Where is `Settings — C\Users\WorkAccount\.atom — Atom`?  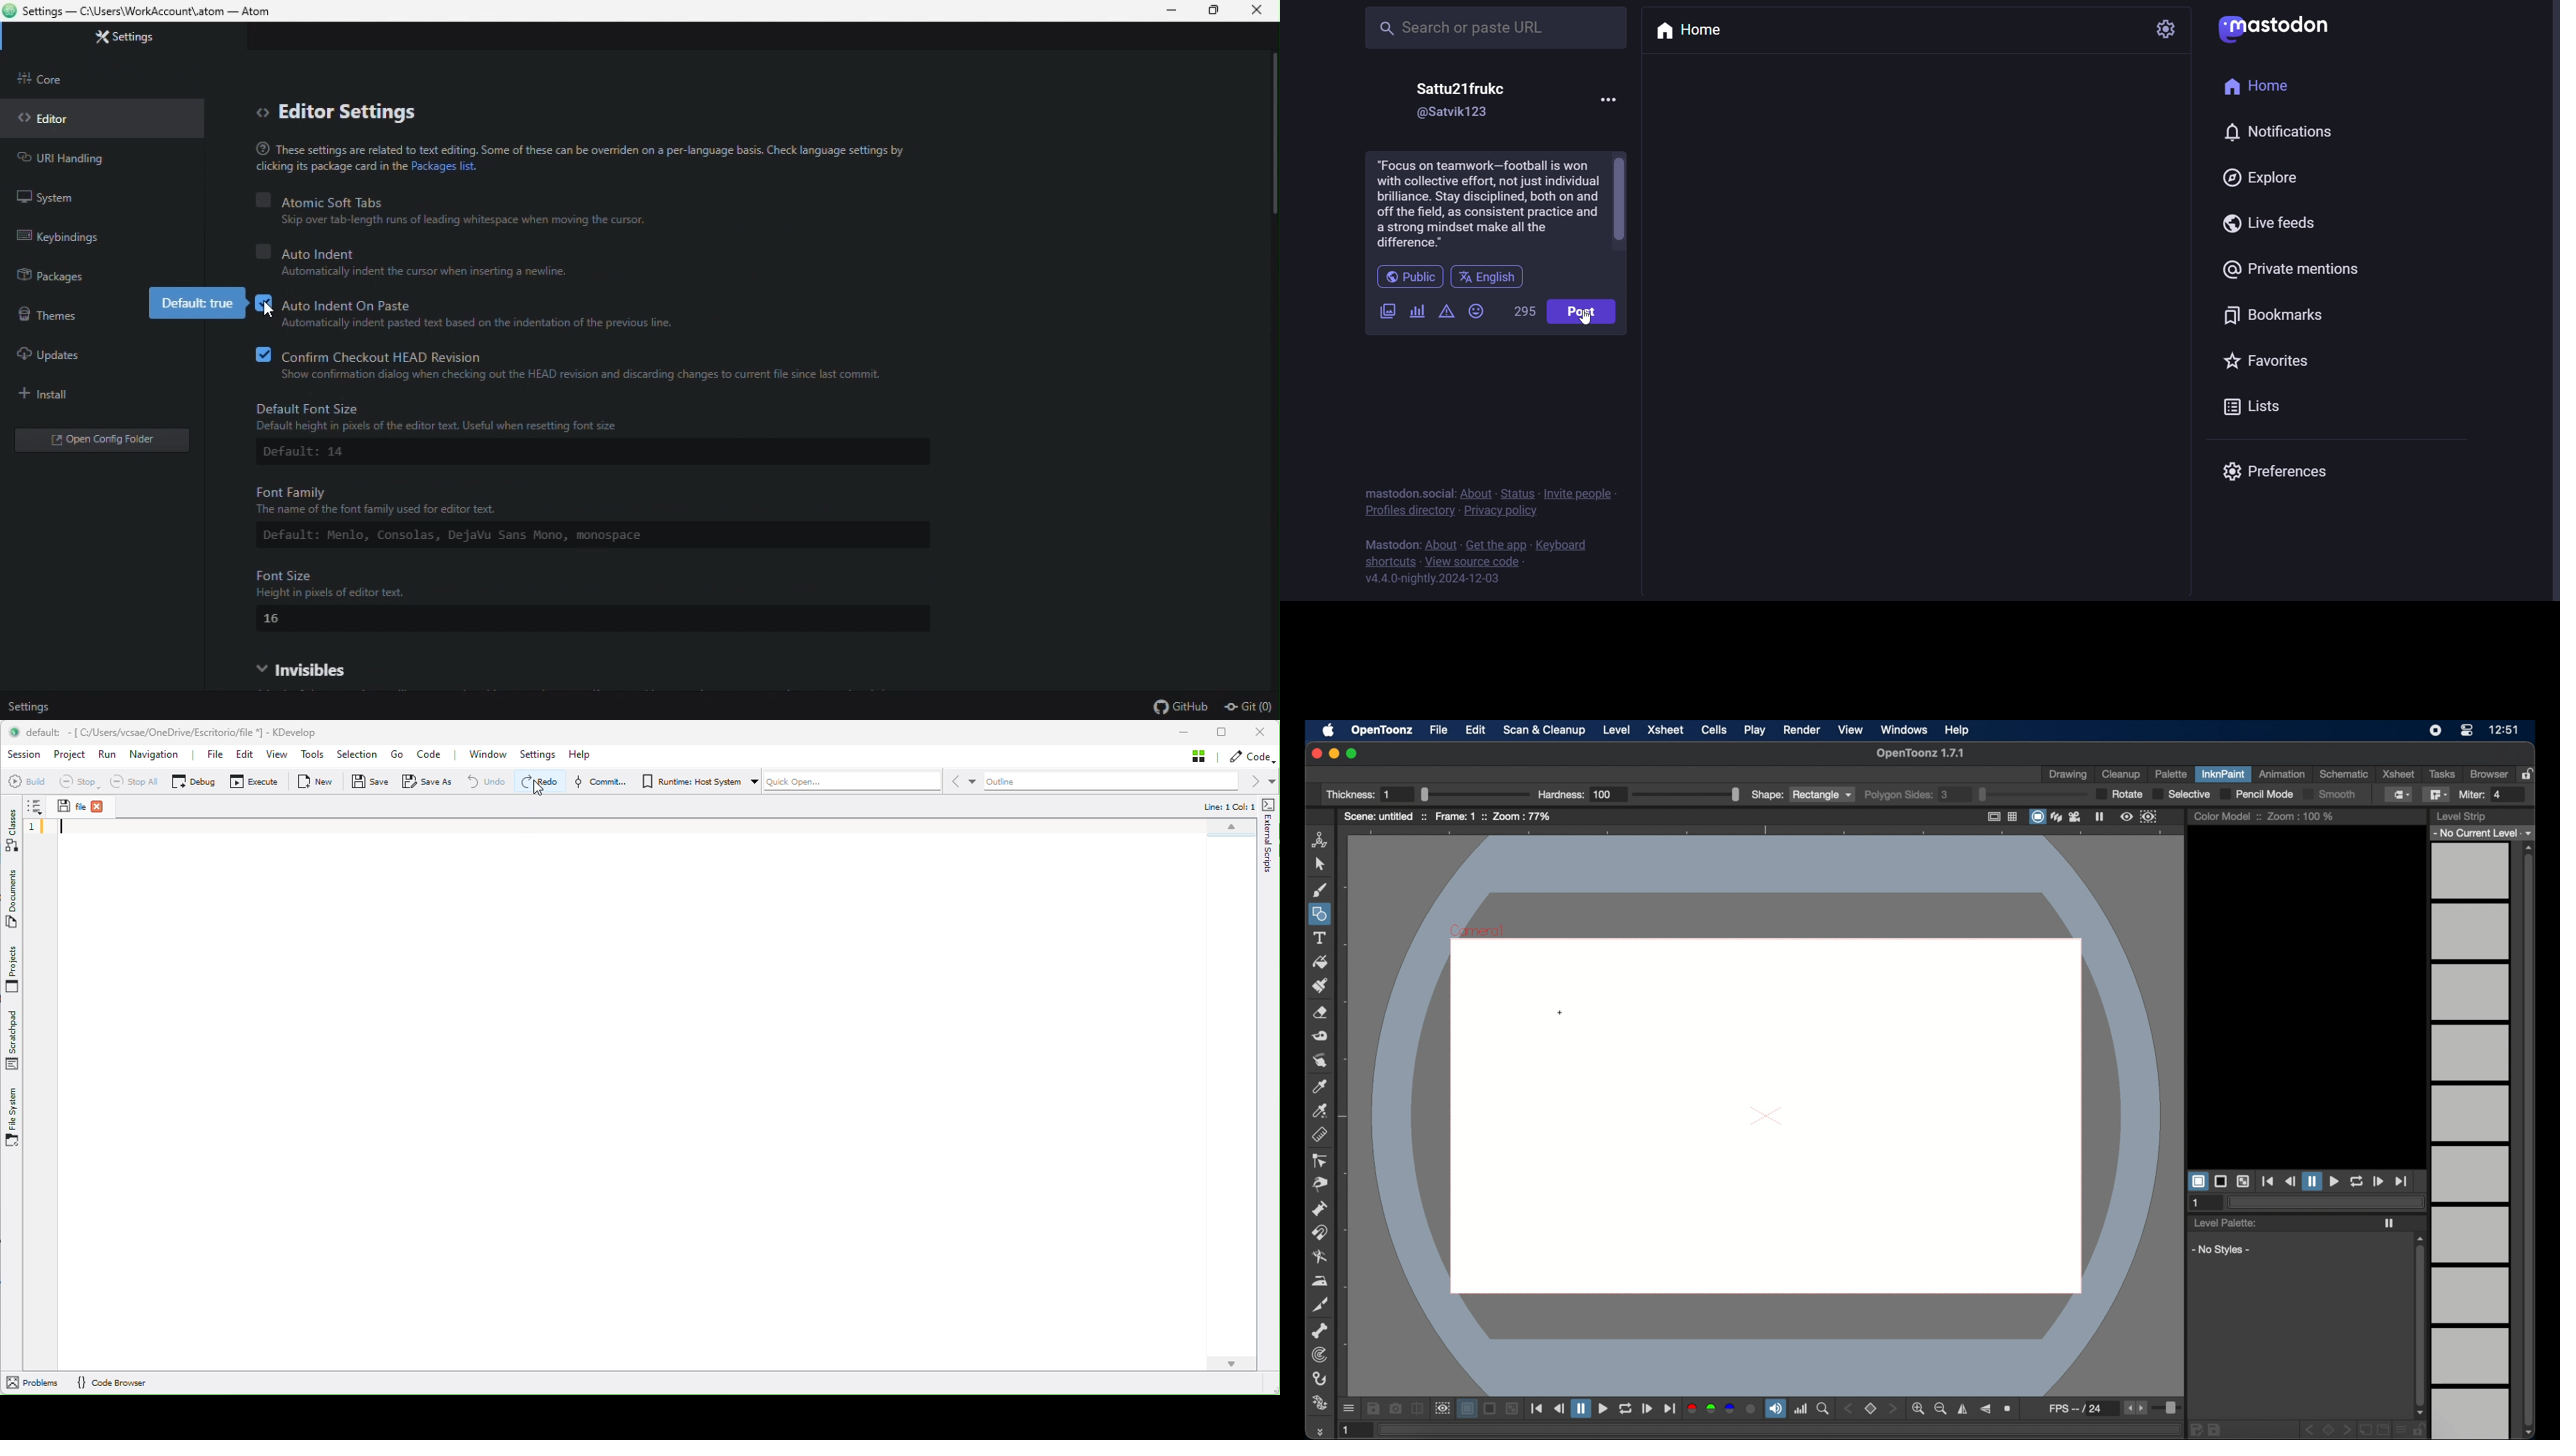
Settings — C\Users\WorkAccount\.atom — Atom is located at coordinates (151, 12).